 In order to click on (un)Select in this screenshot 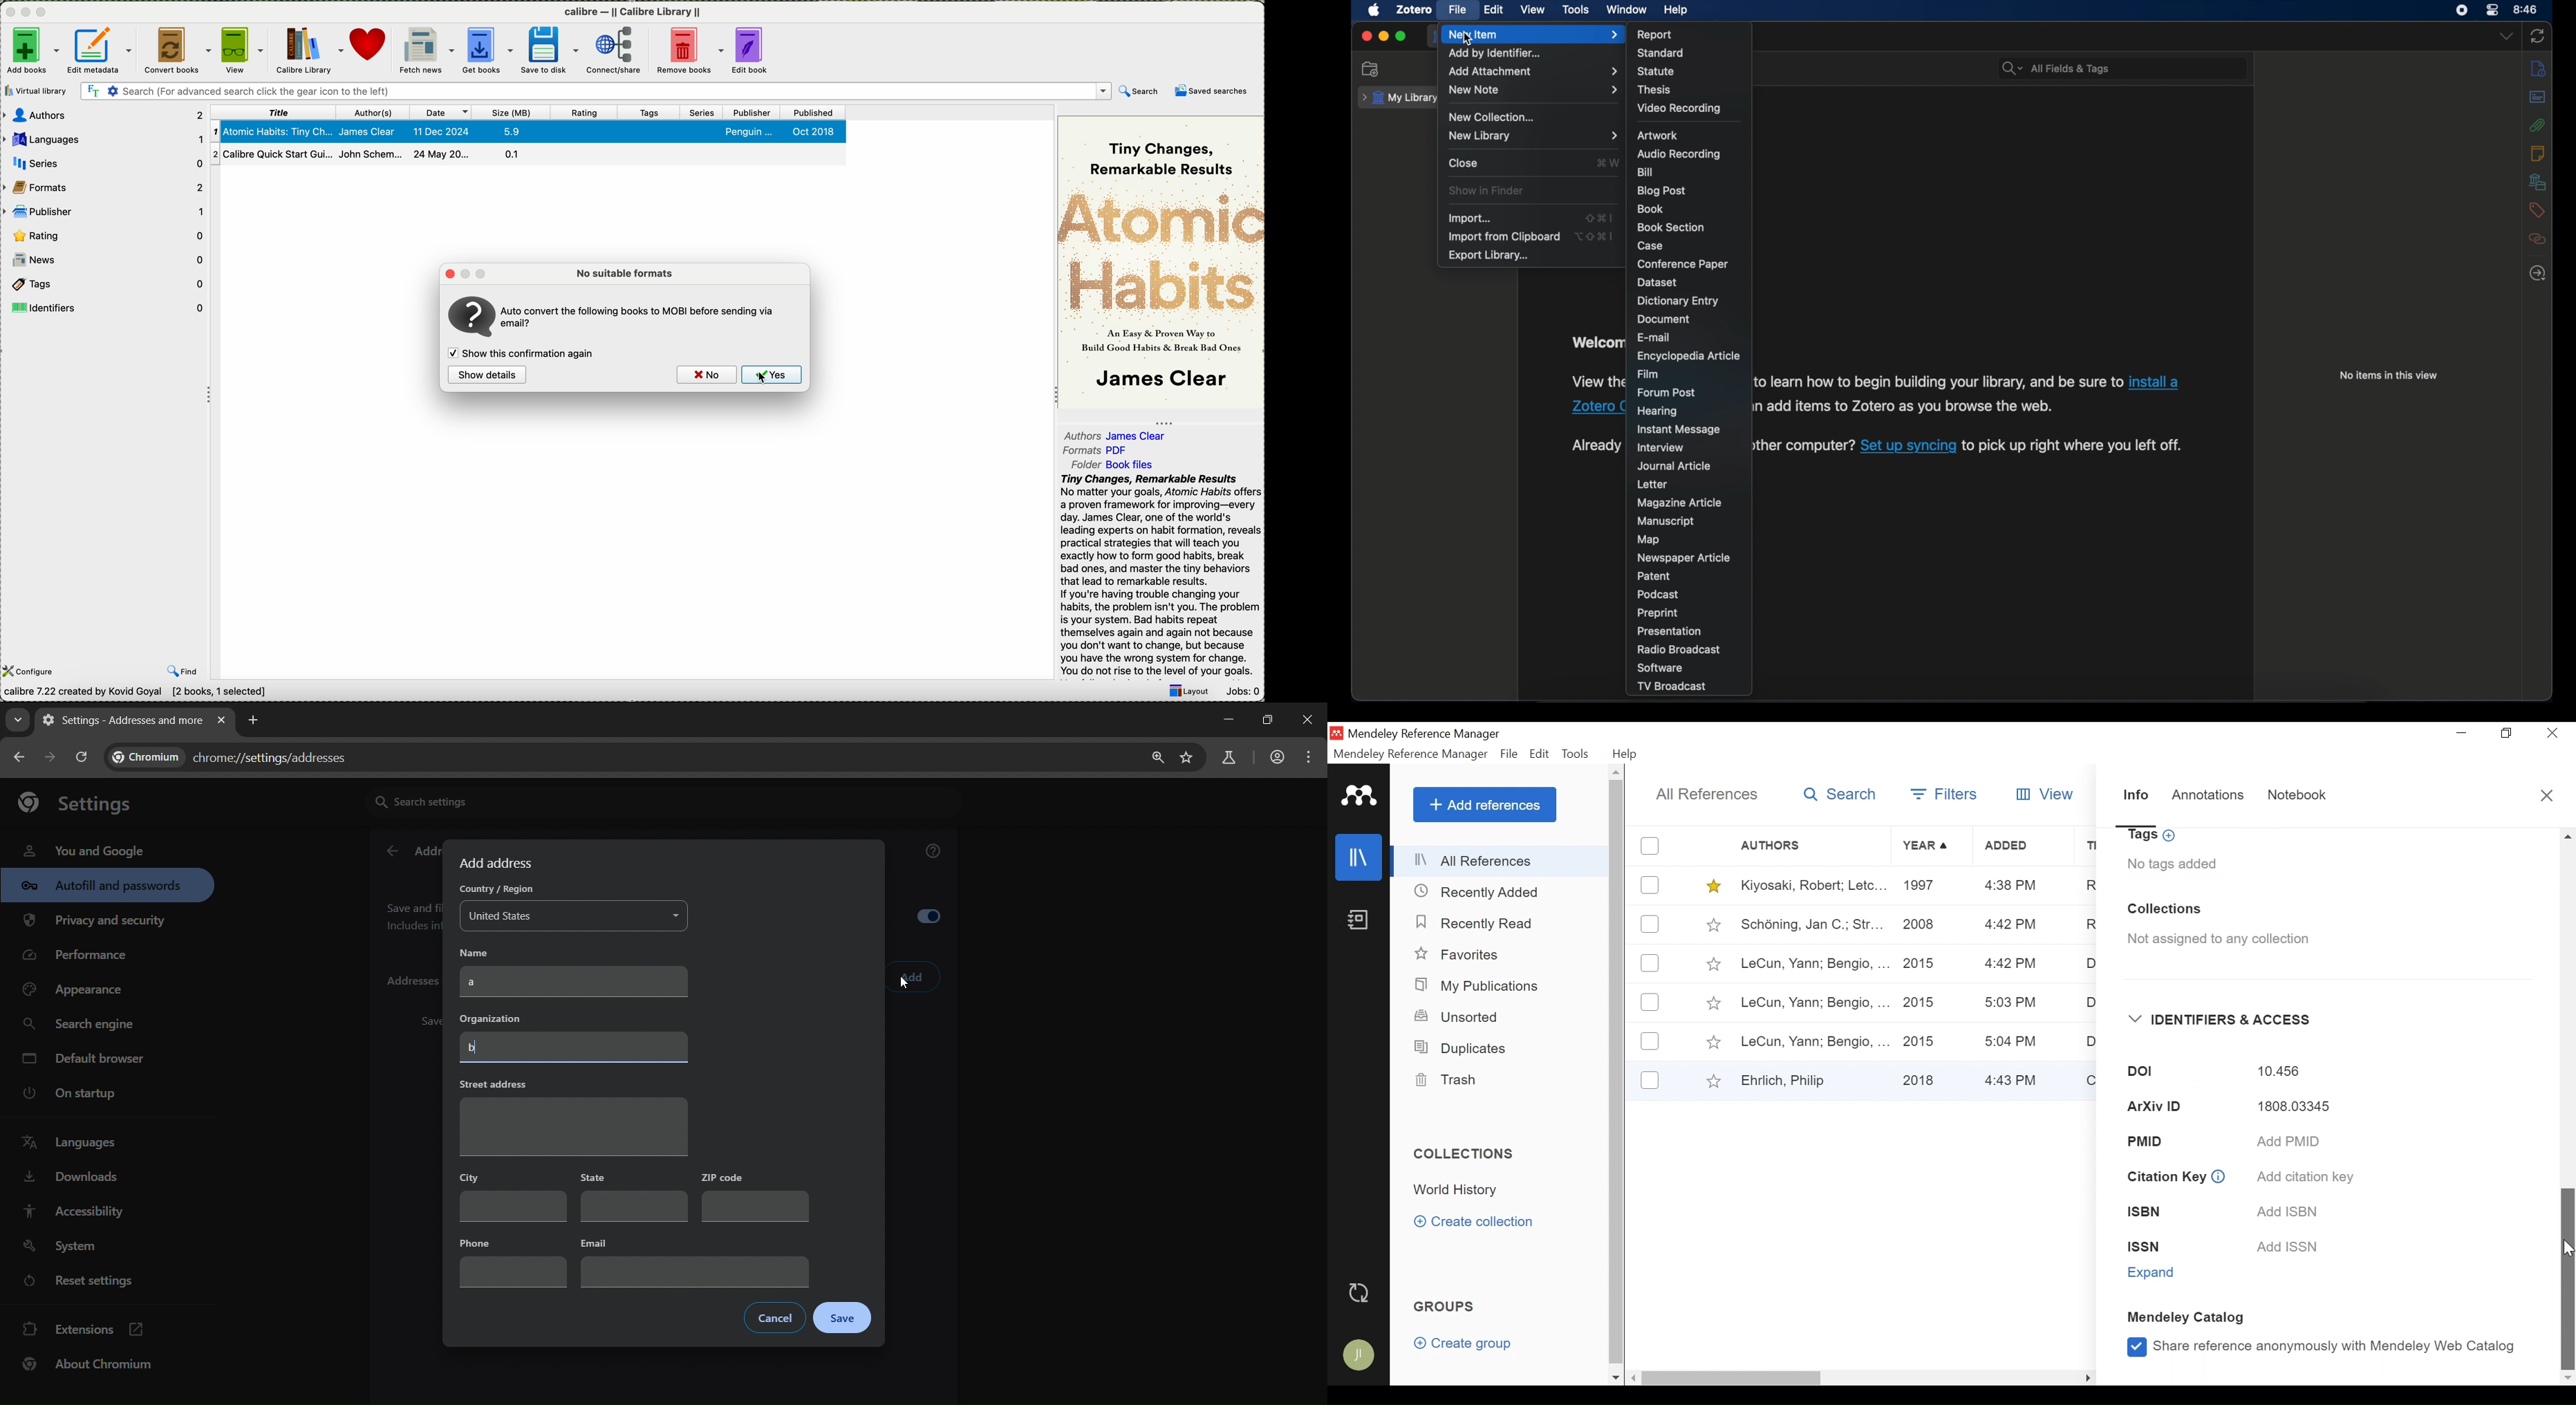, I will do `click(1650, 925)`.